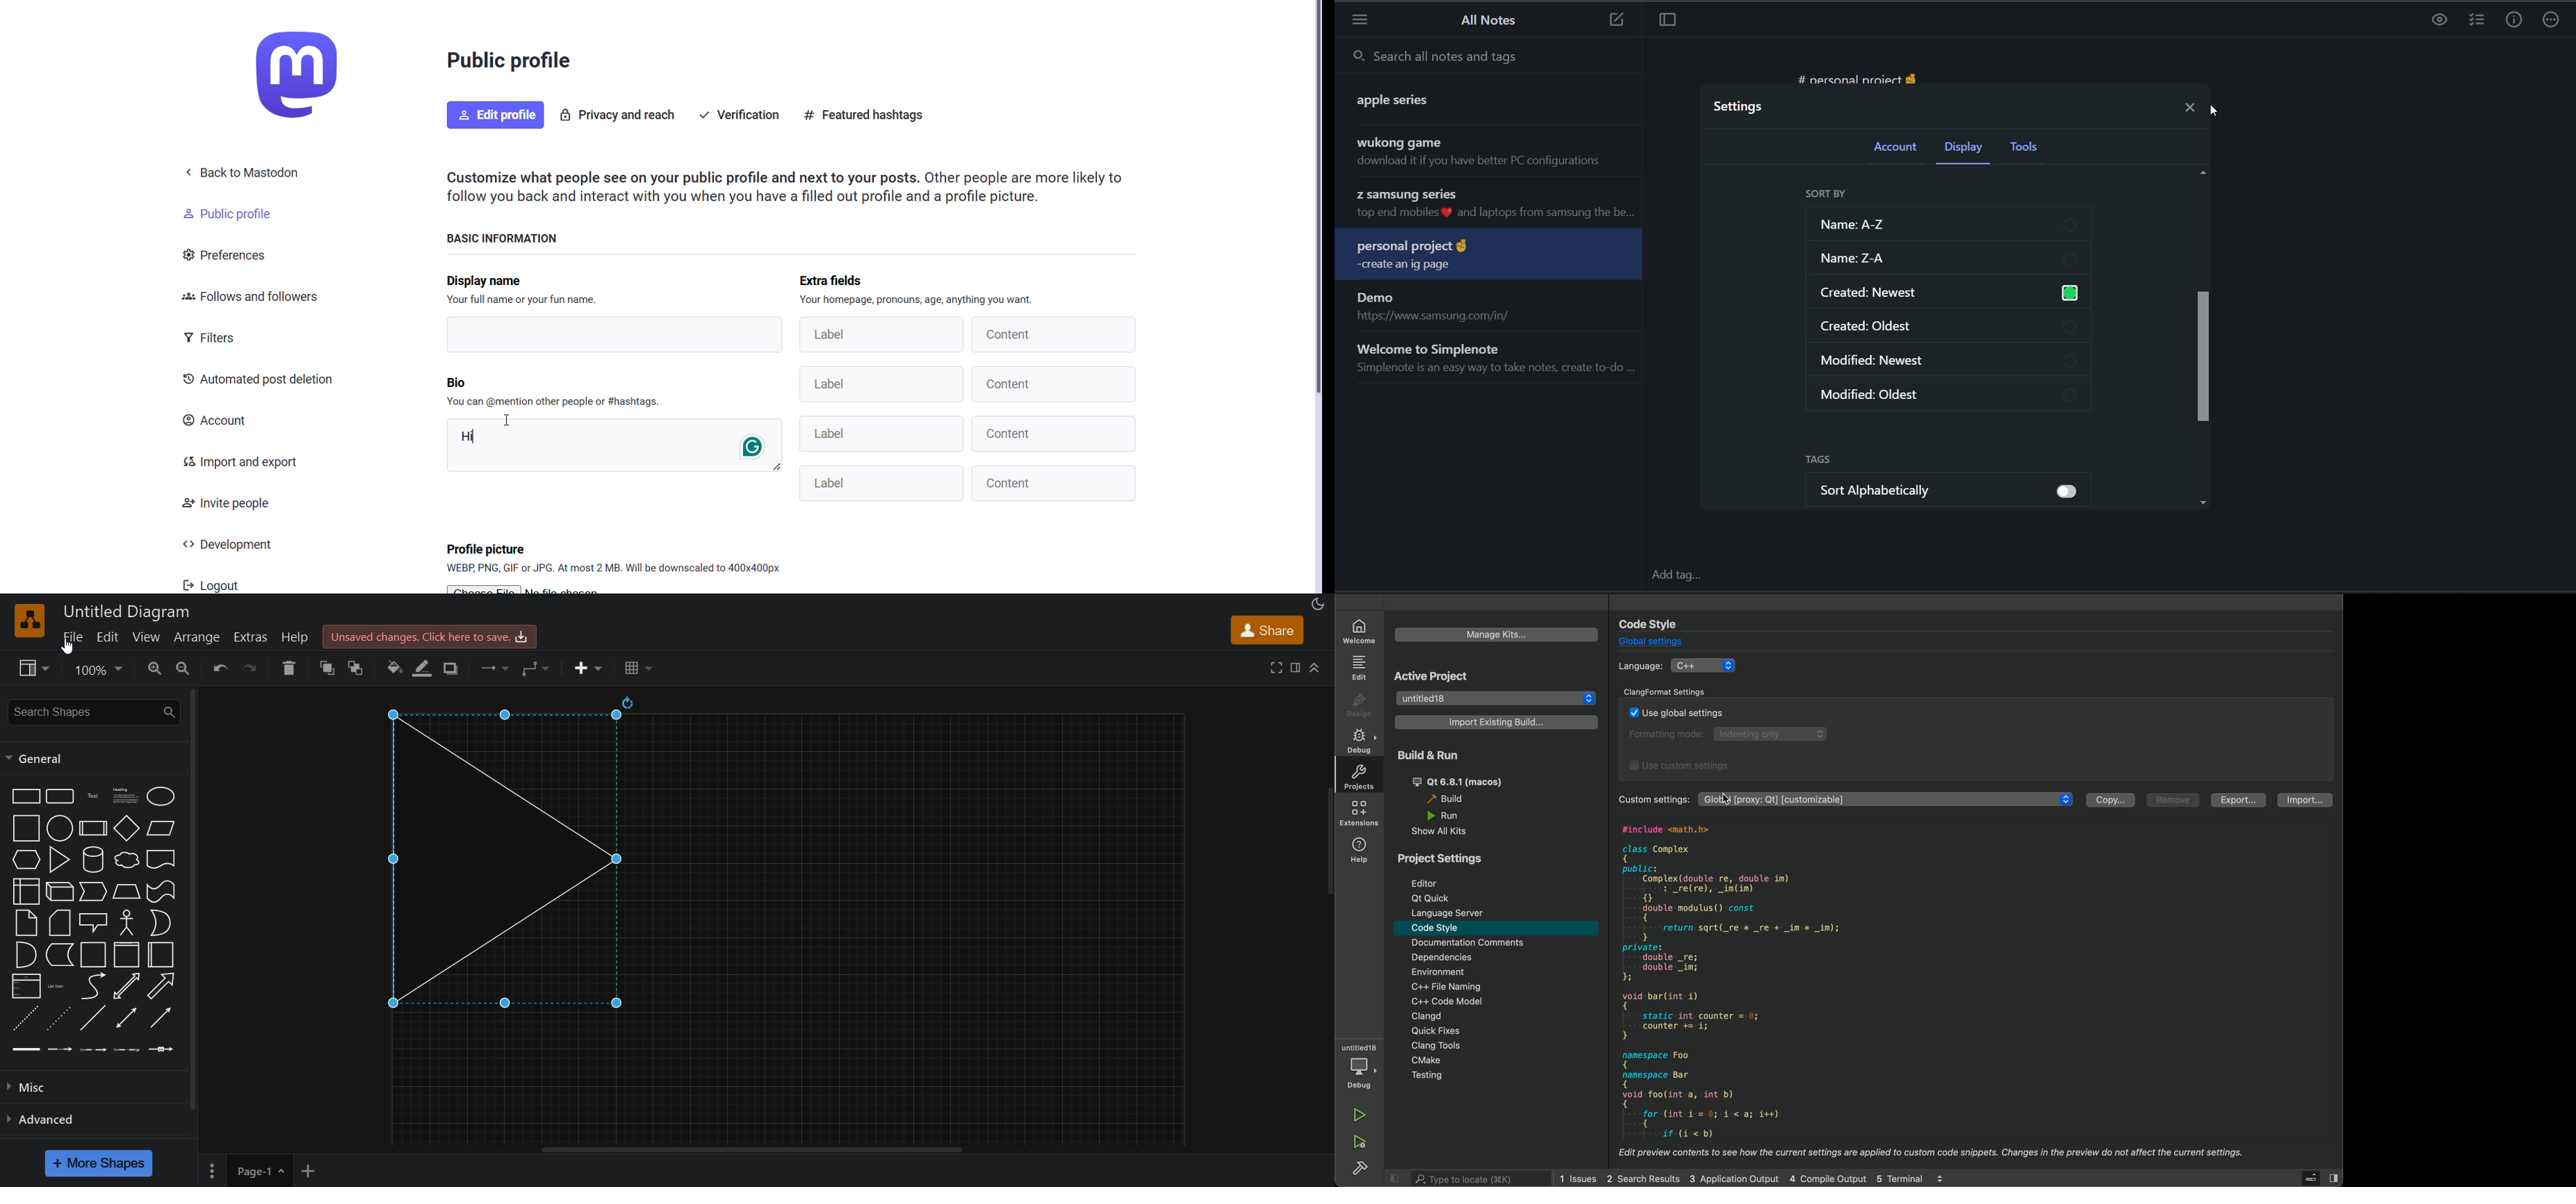 This screenshot has width=2576, height=1204. Describe the element at coordinates (1642, 1177) in the screenshot. I see `2 Search Results` at that location.